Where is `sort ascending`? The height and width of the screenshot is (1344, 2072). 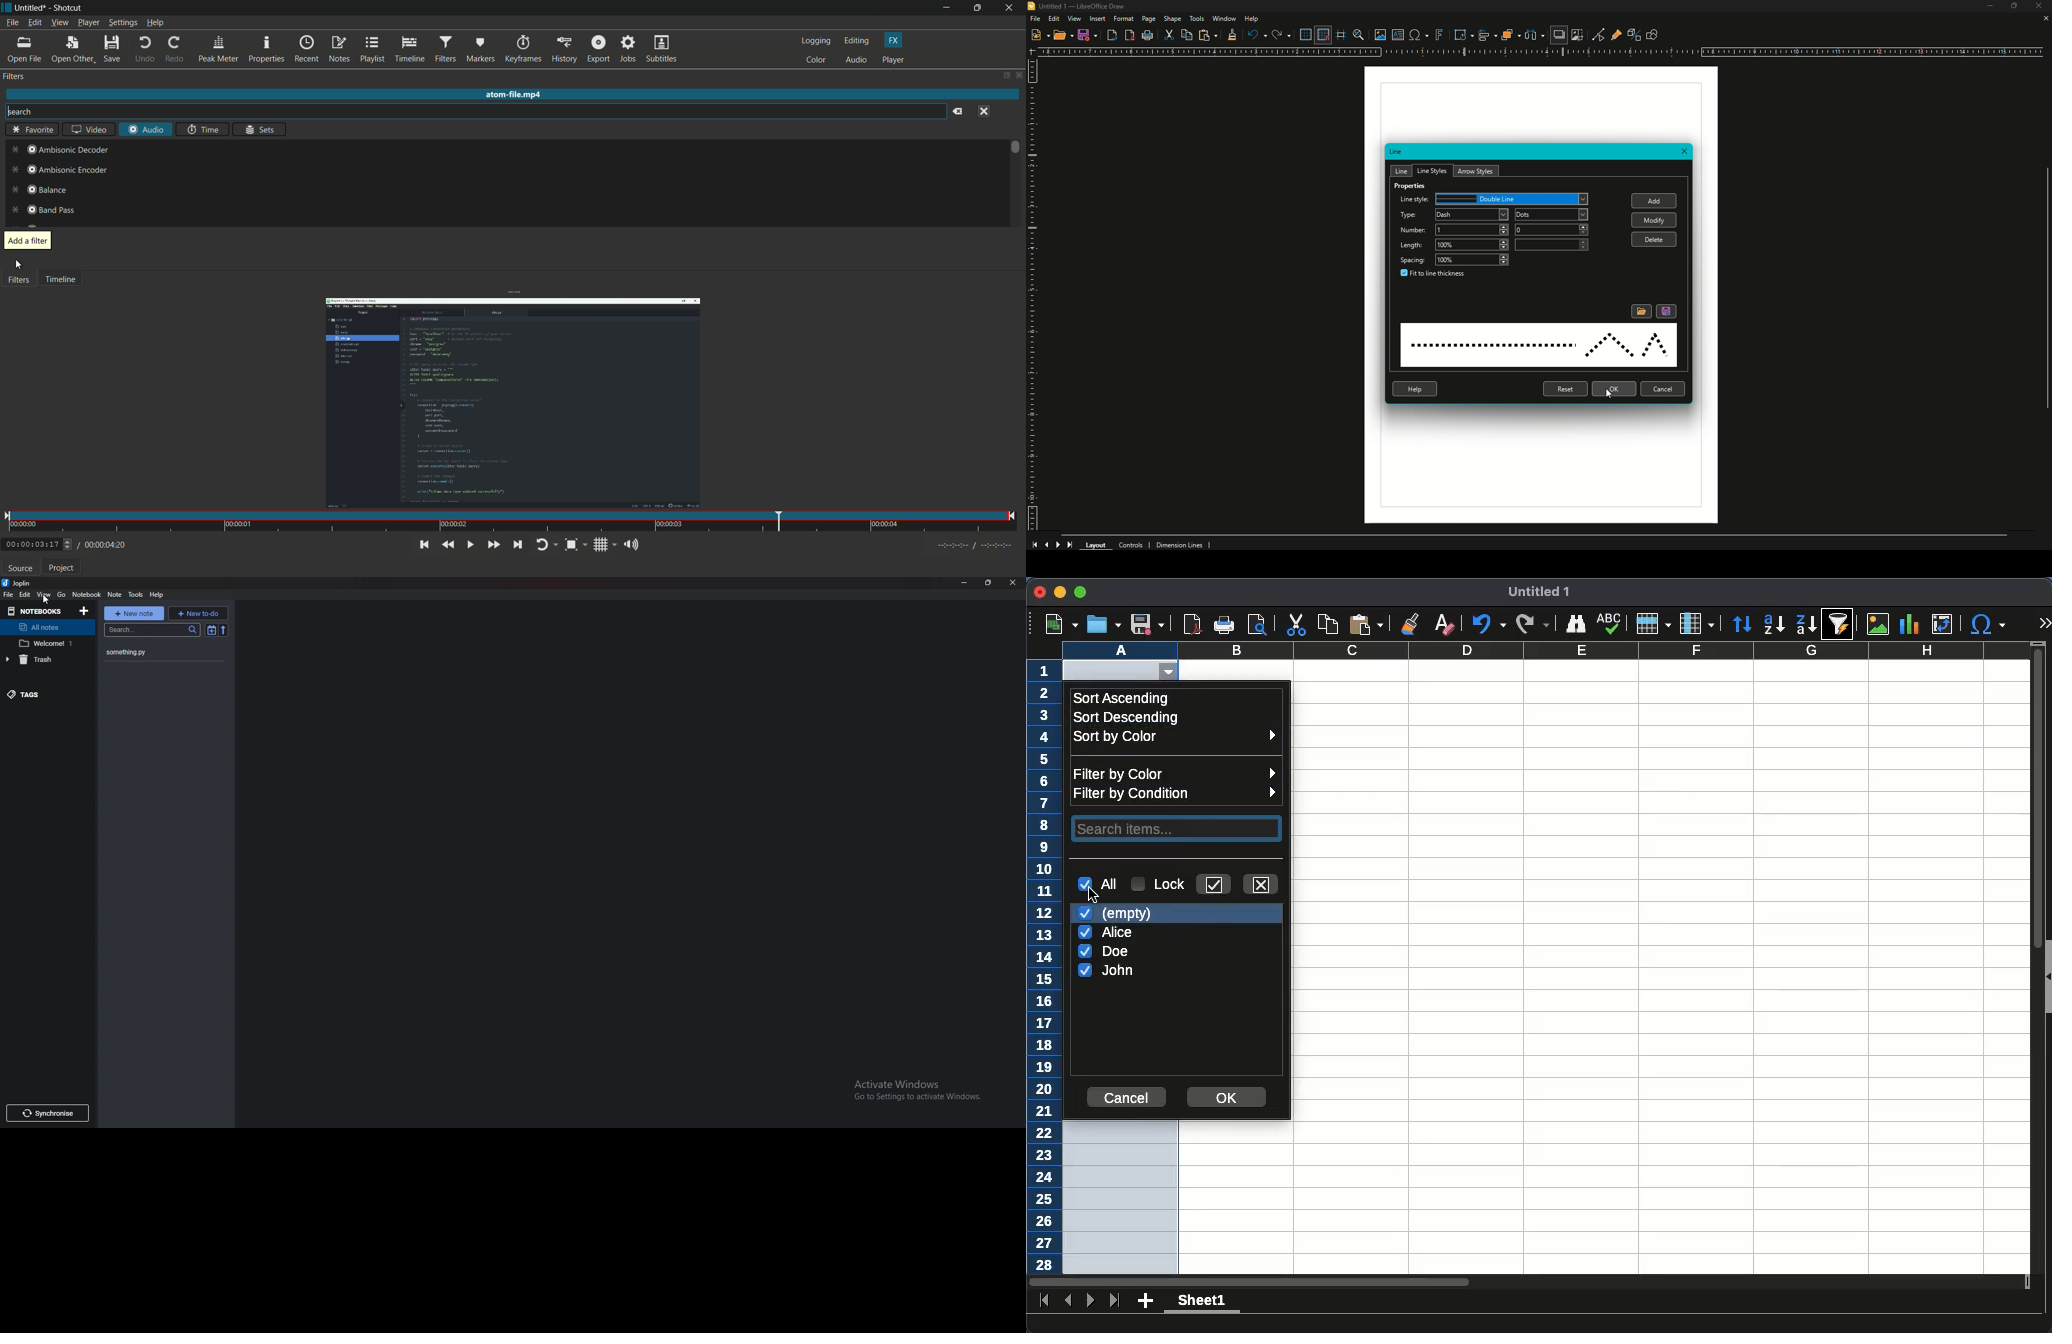 sort ascending is located at coordinates (1121, 698).